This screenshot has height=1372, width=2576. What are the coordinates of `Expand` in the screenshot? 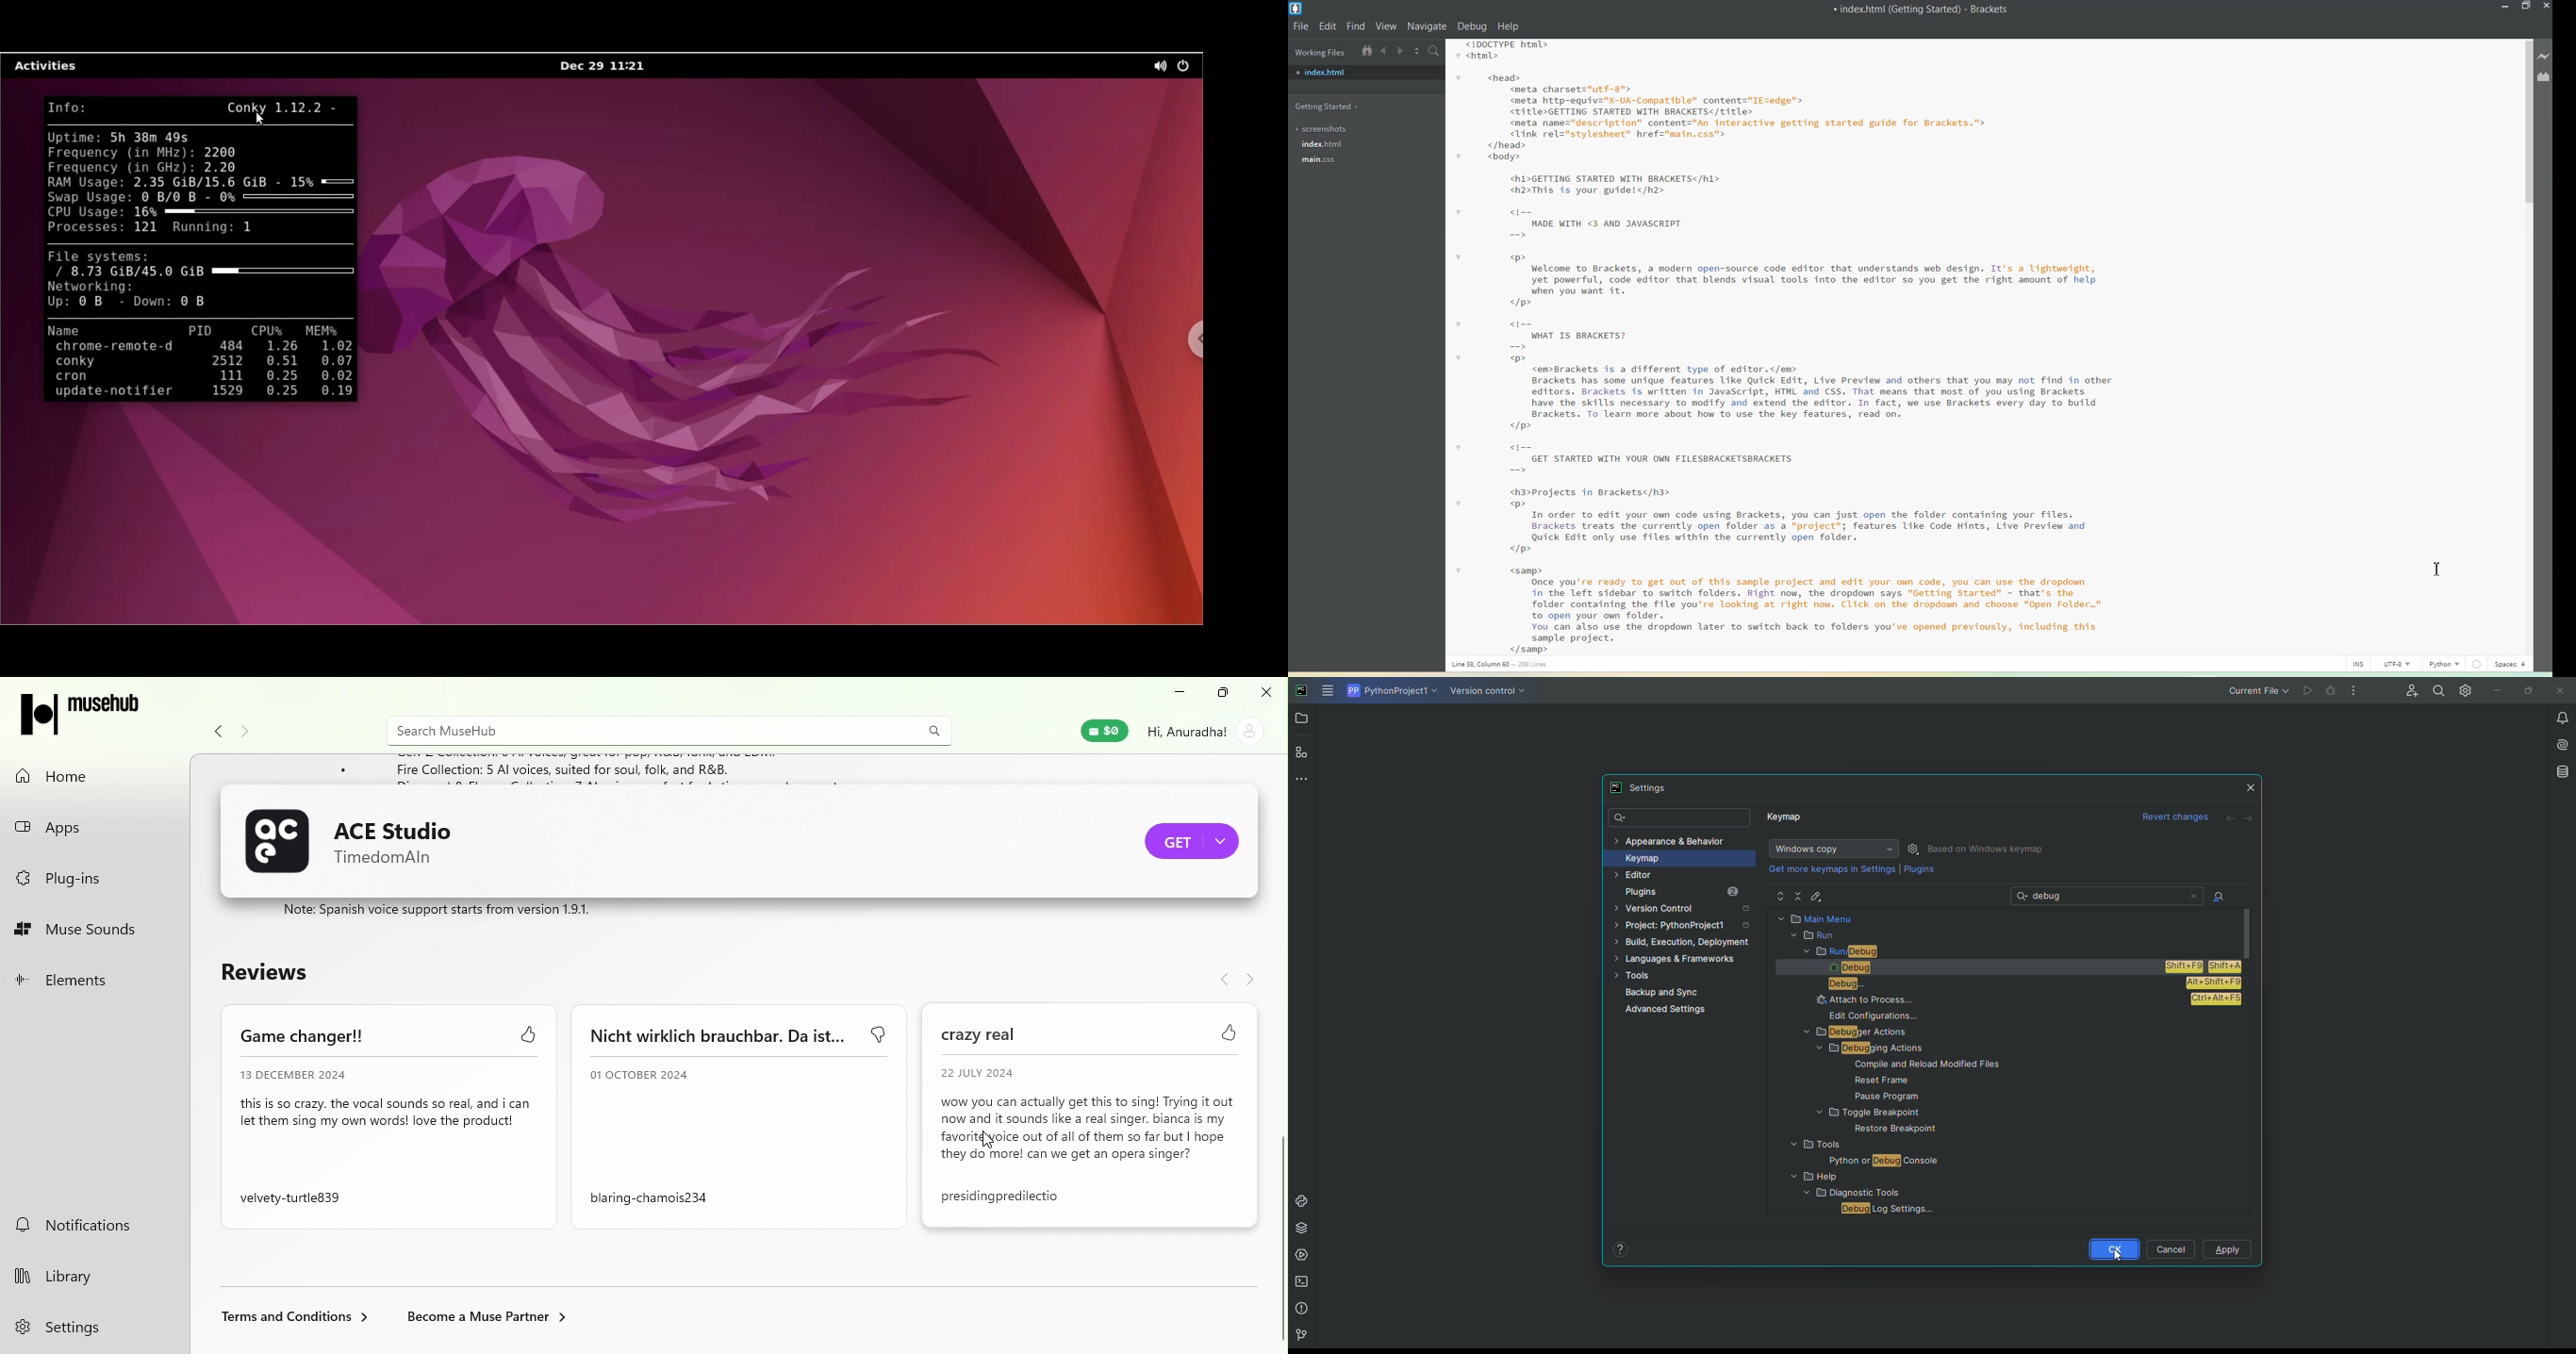 It's located at (1780, 897).